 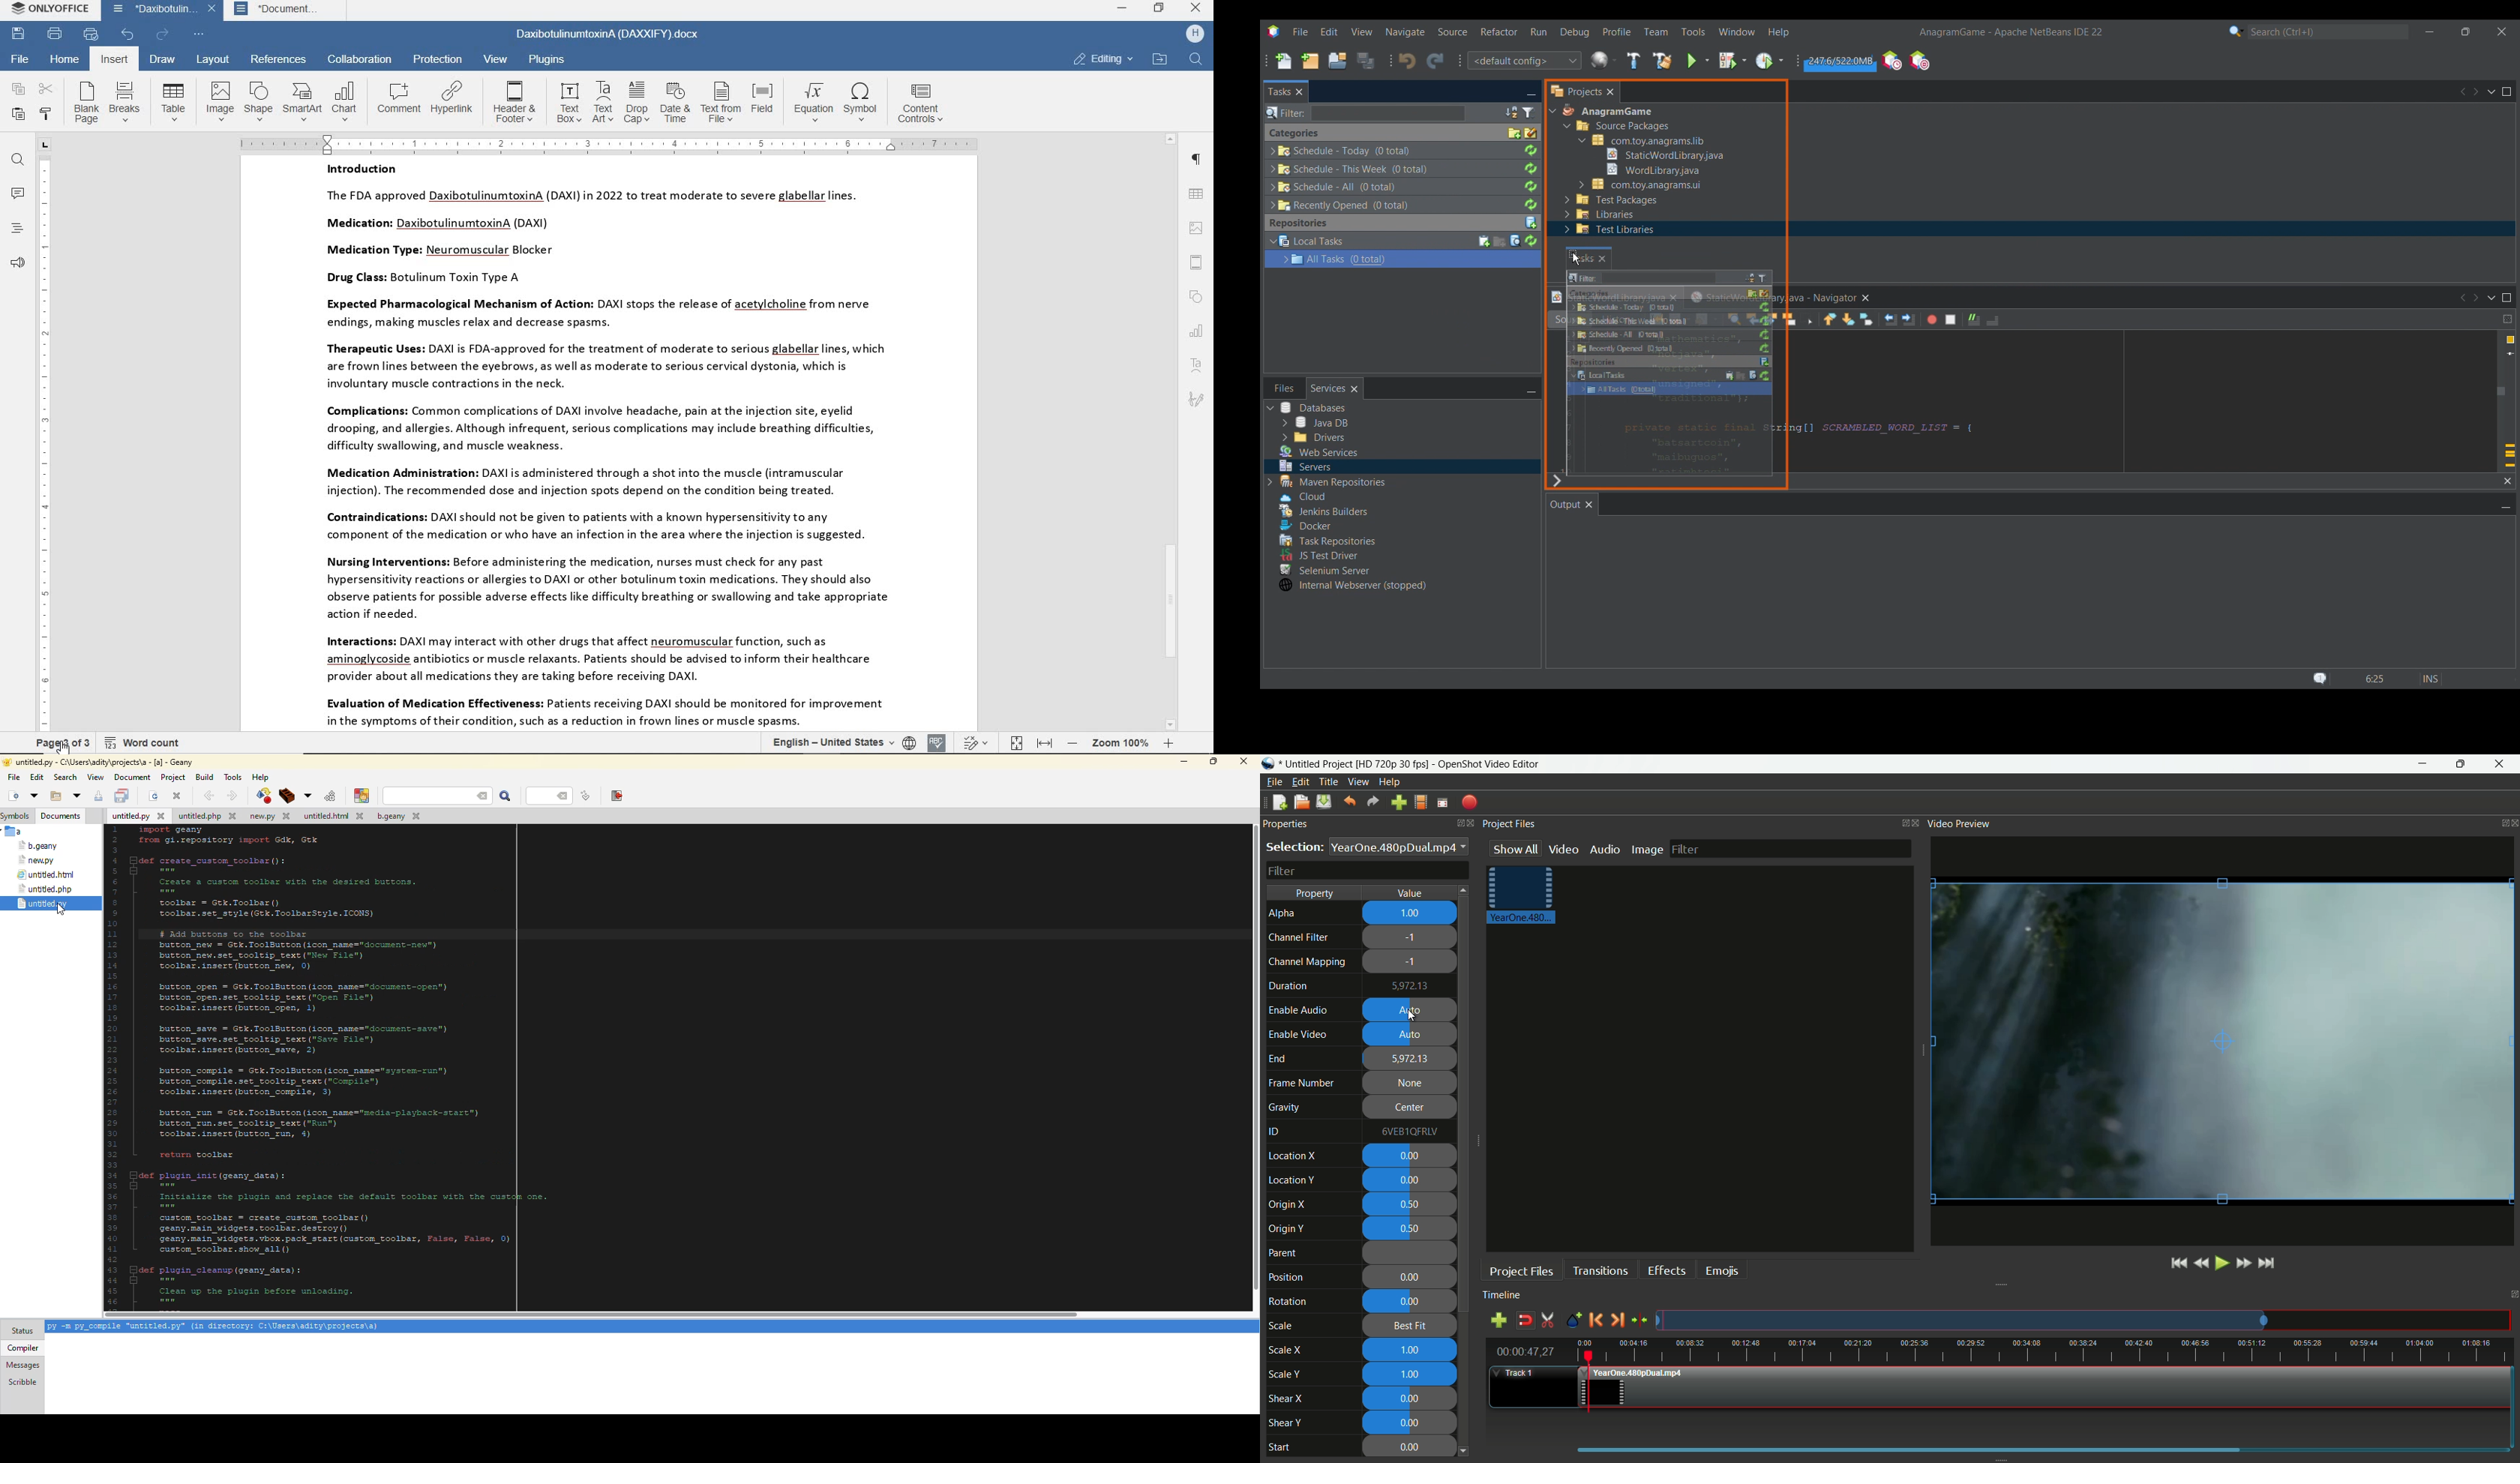 I want to click on maximize, so click(x=2458, y=764).